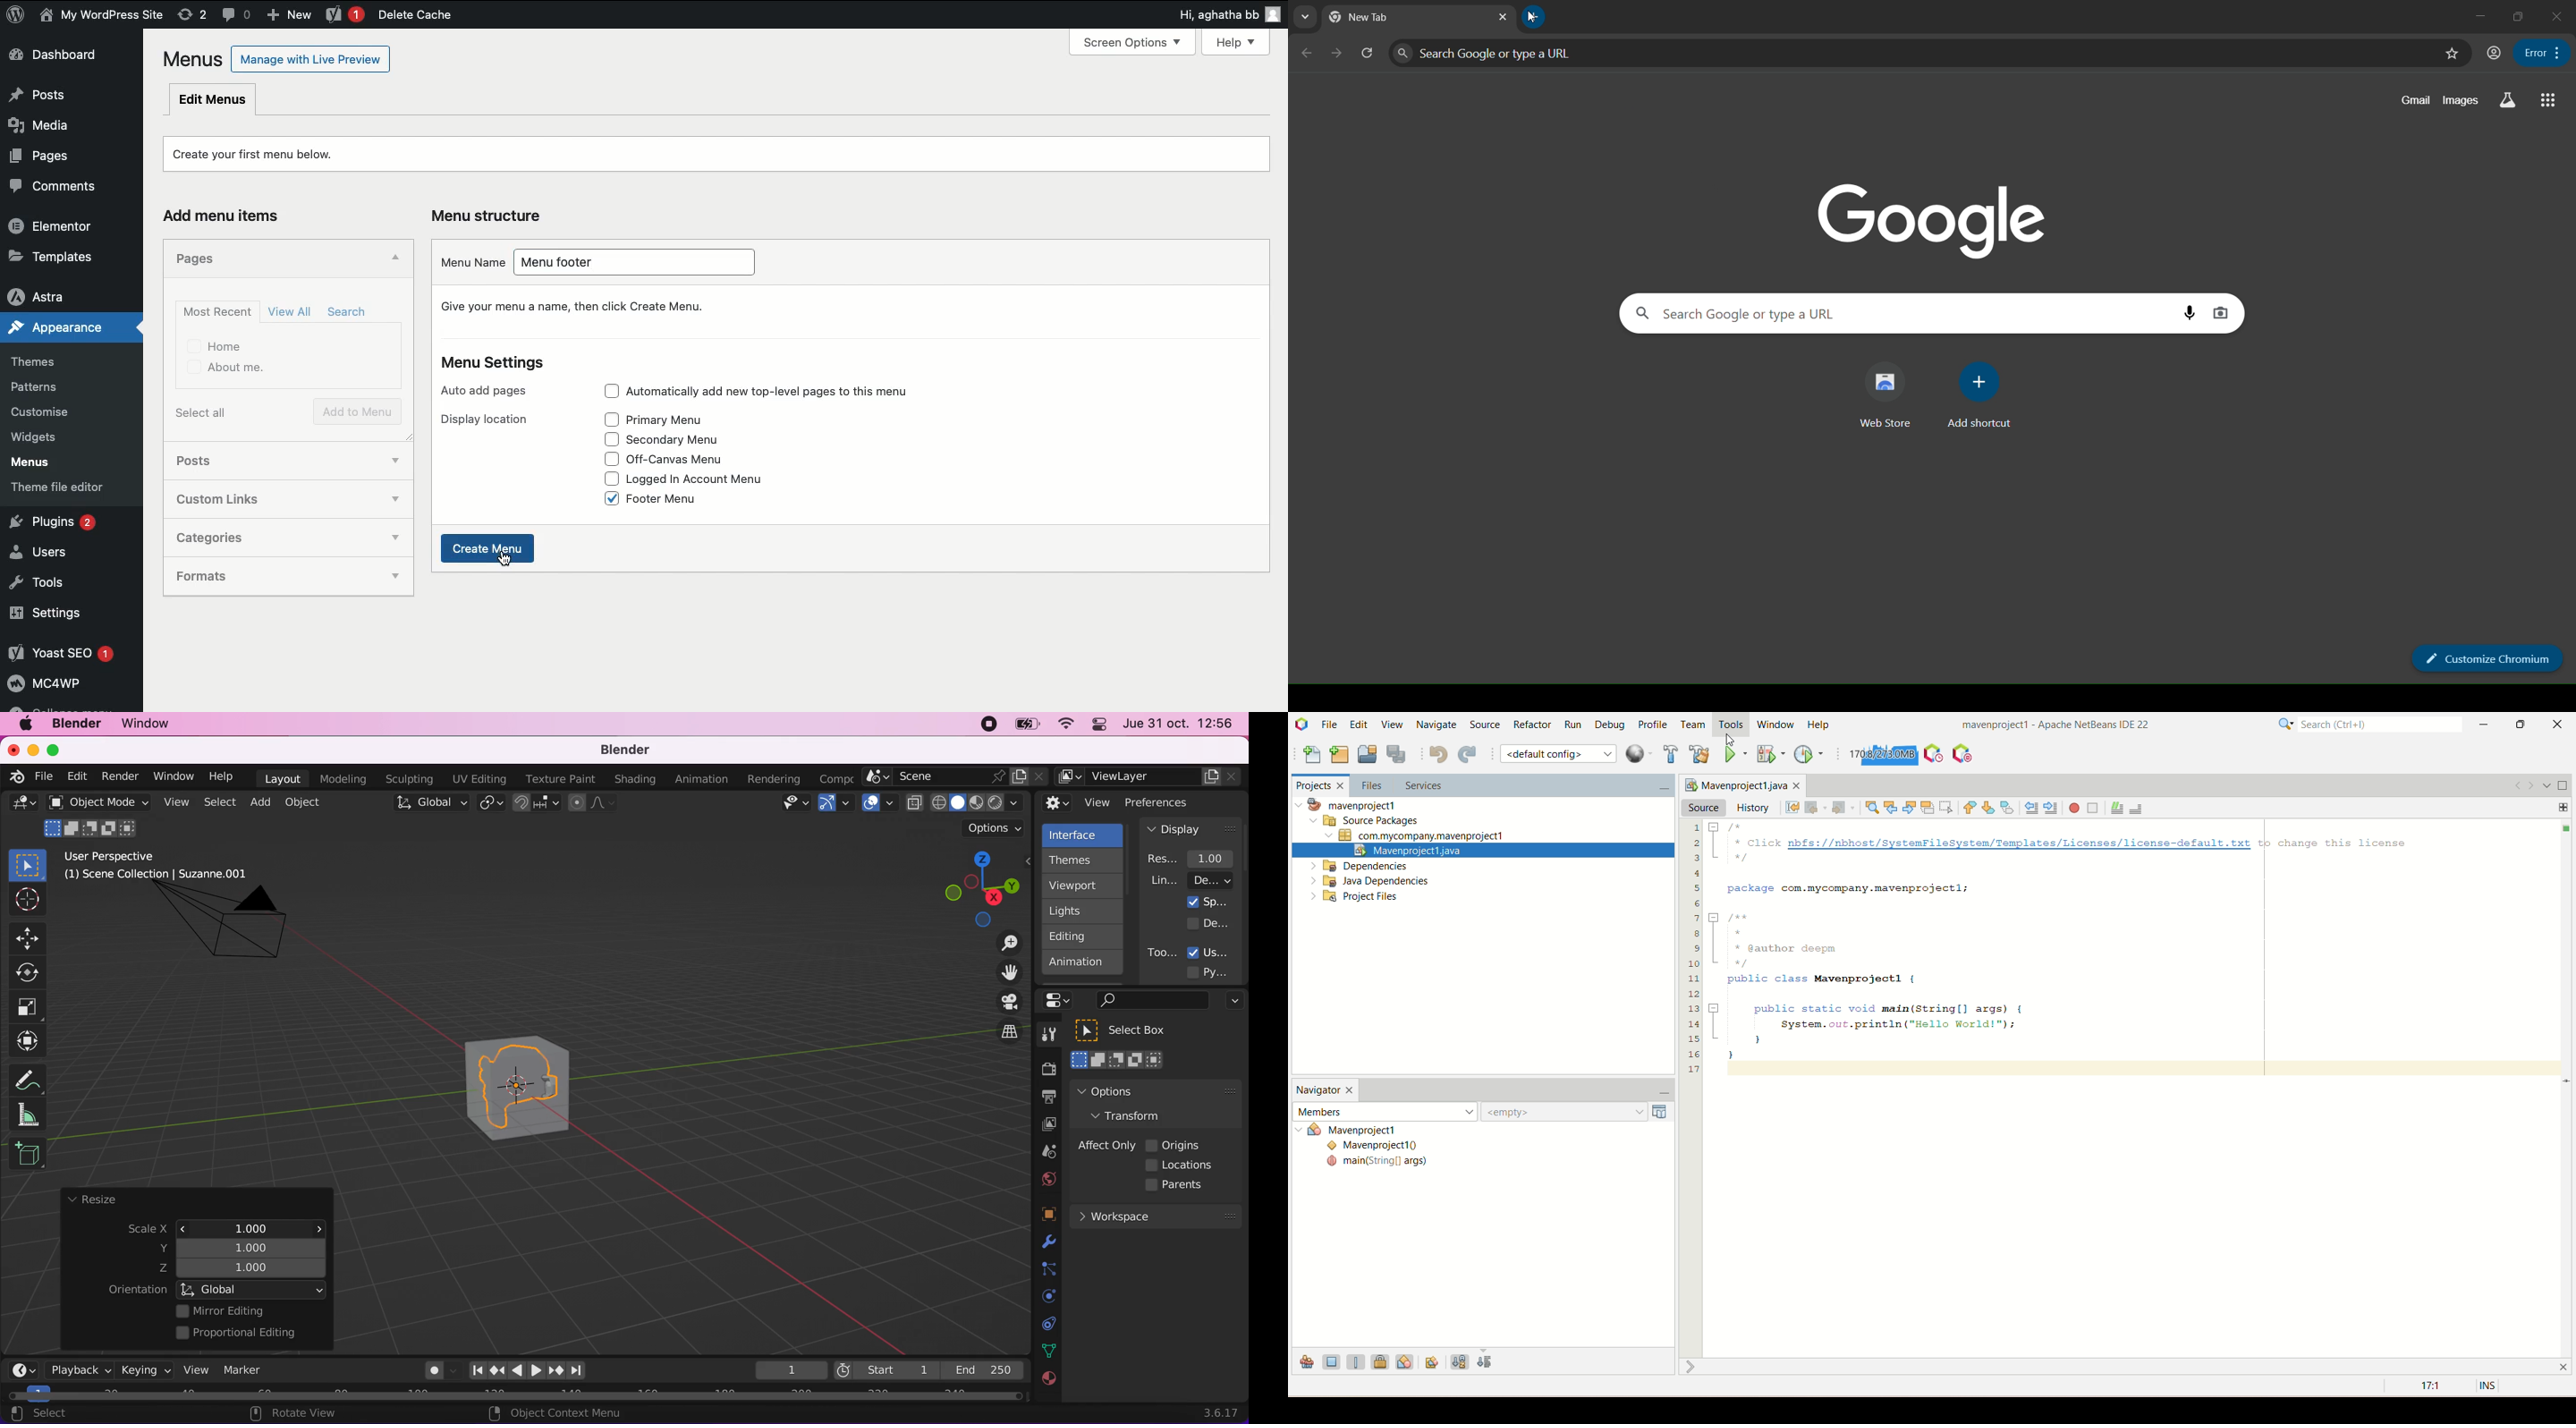  What do you see at coordinates (483, 392) in the screenshot?
I see `Auto add pages` at bounding box center [483, 392].